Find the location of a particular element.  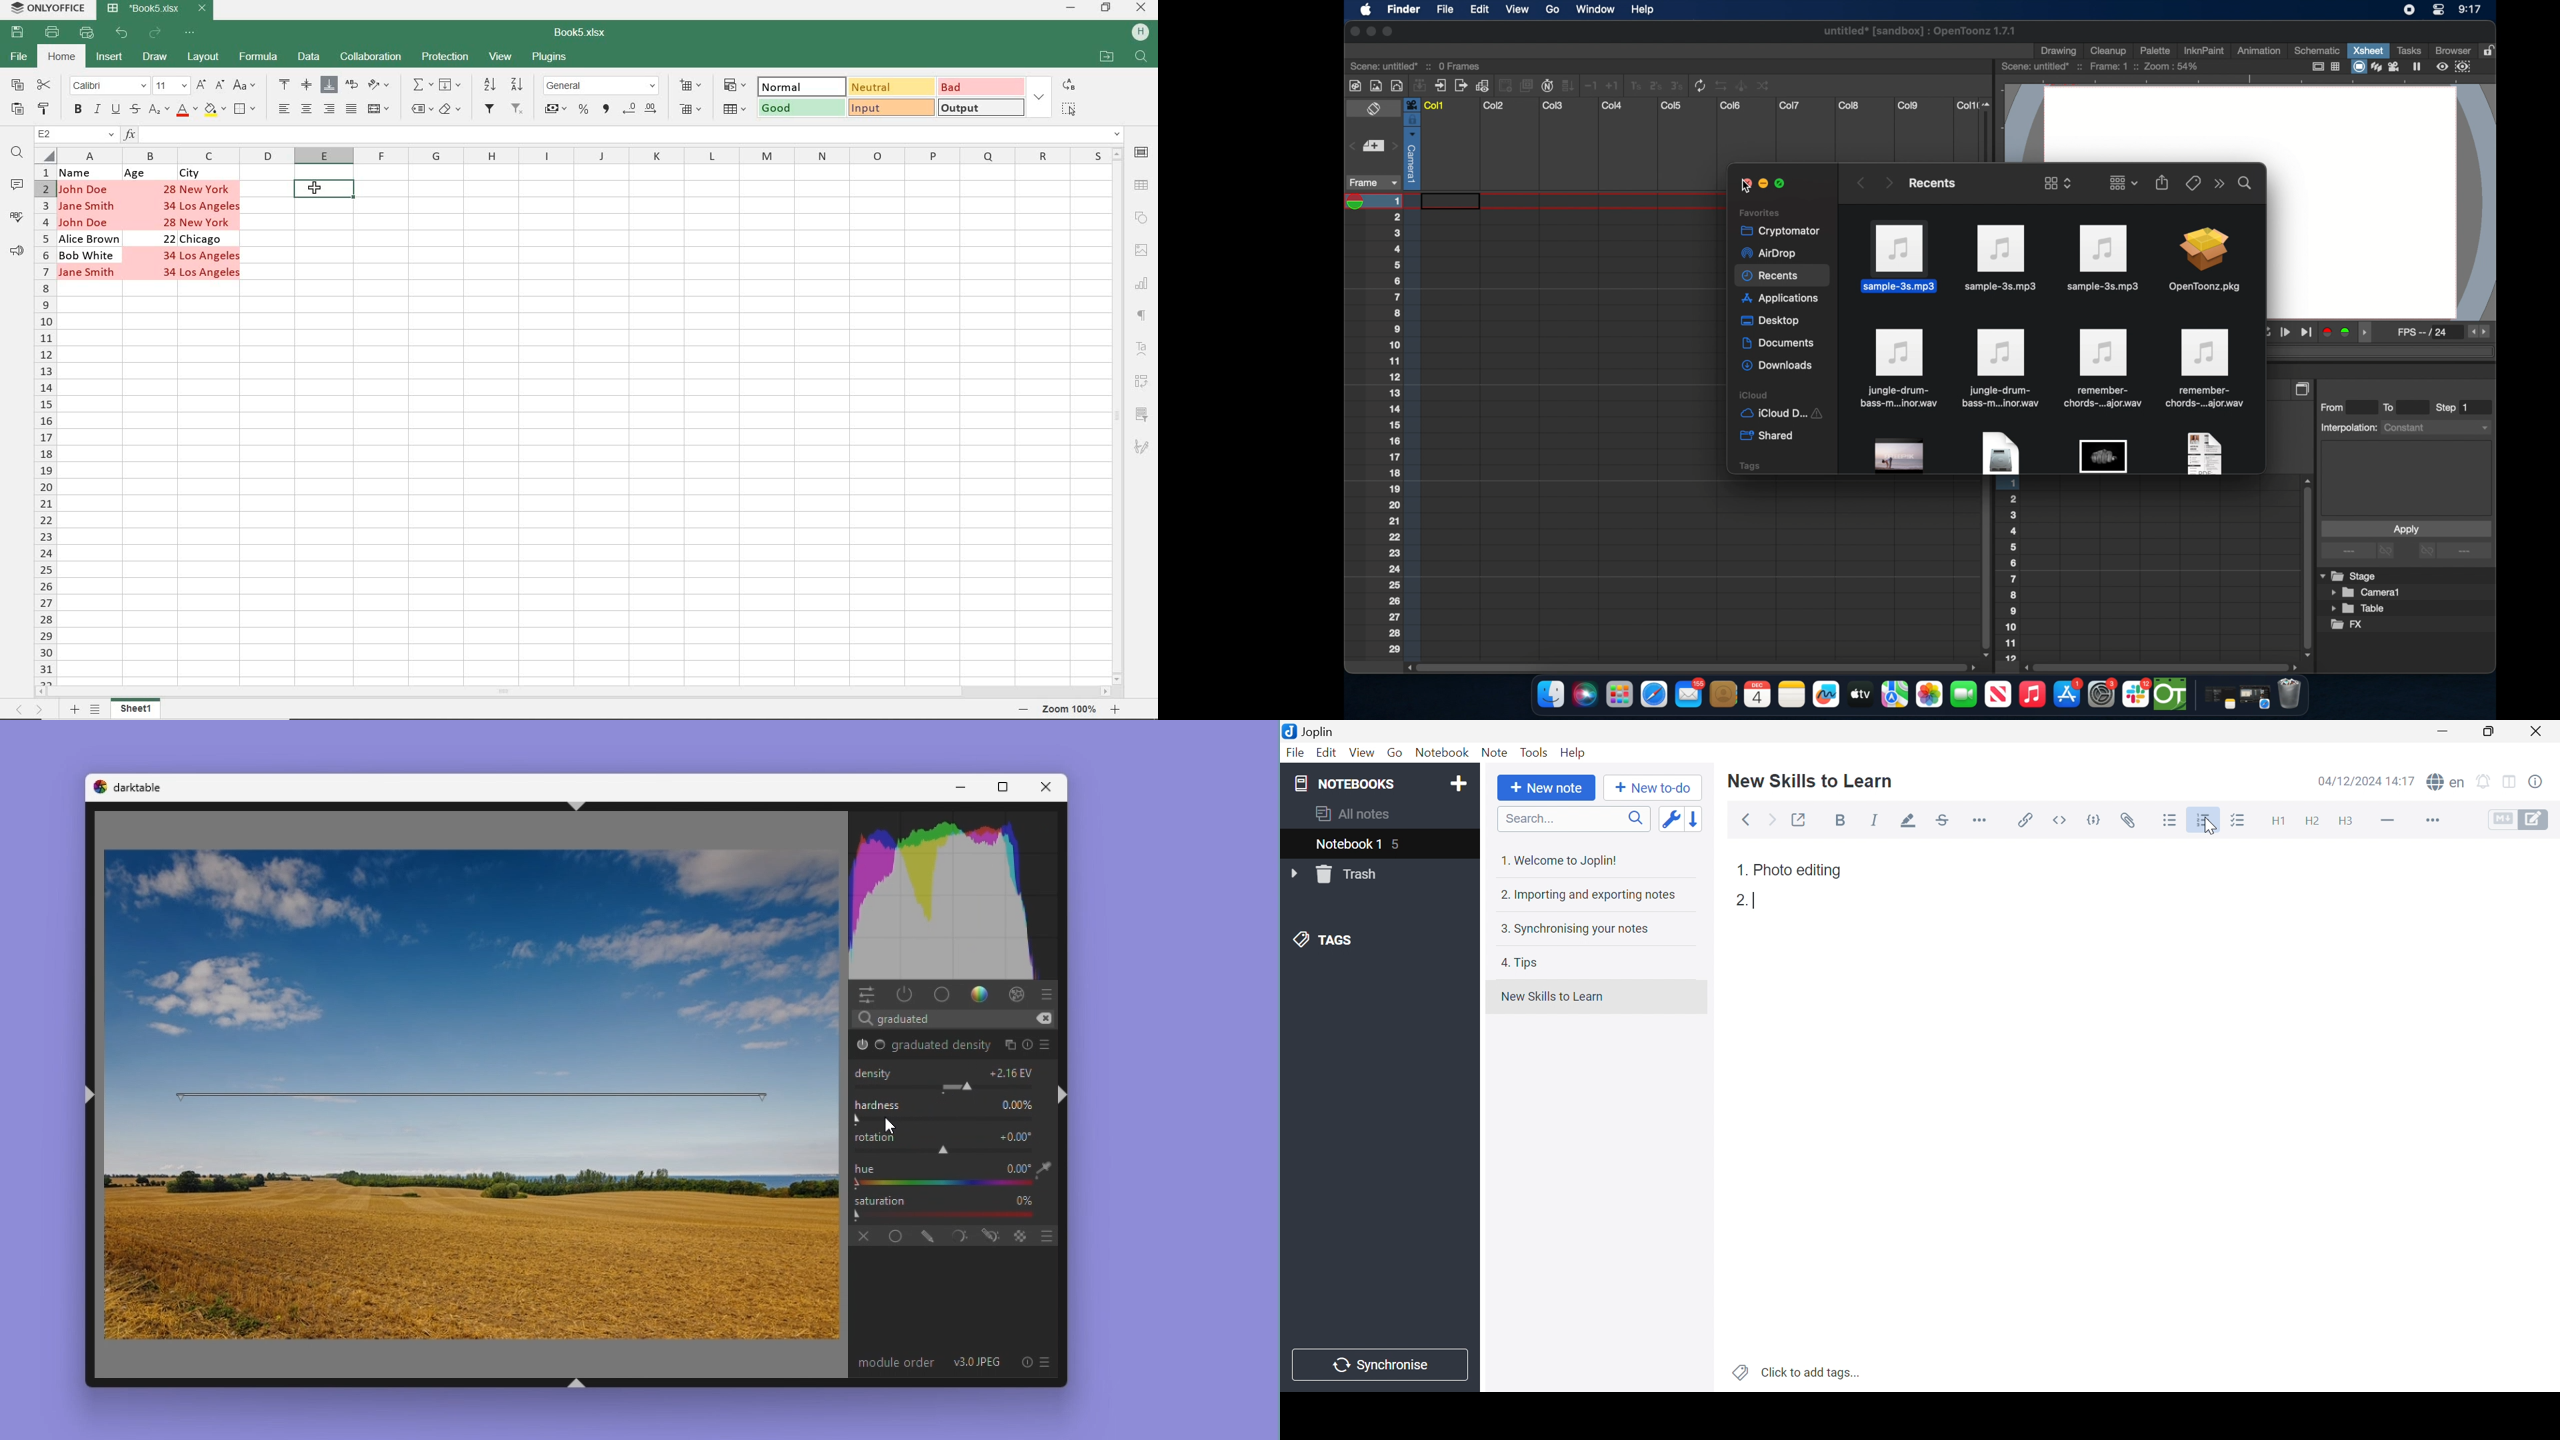

ROWS is located at coordinates (44, 404).